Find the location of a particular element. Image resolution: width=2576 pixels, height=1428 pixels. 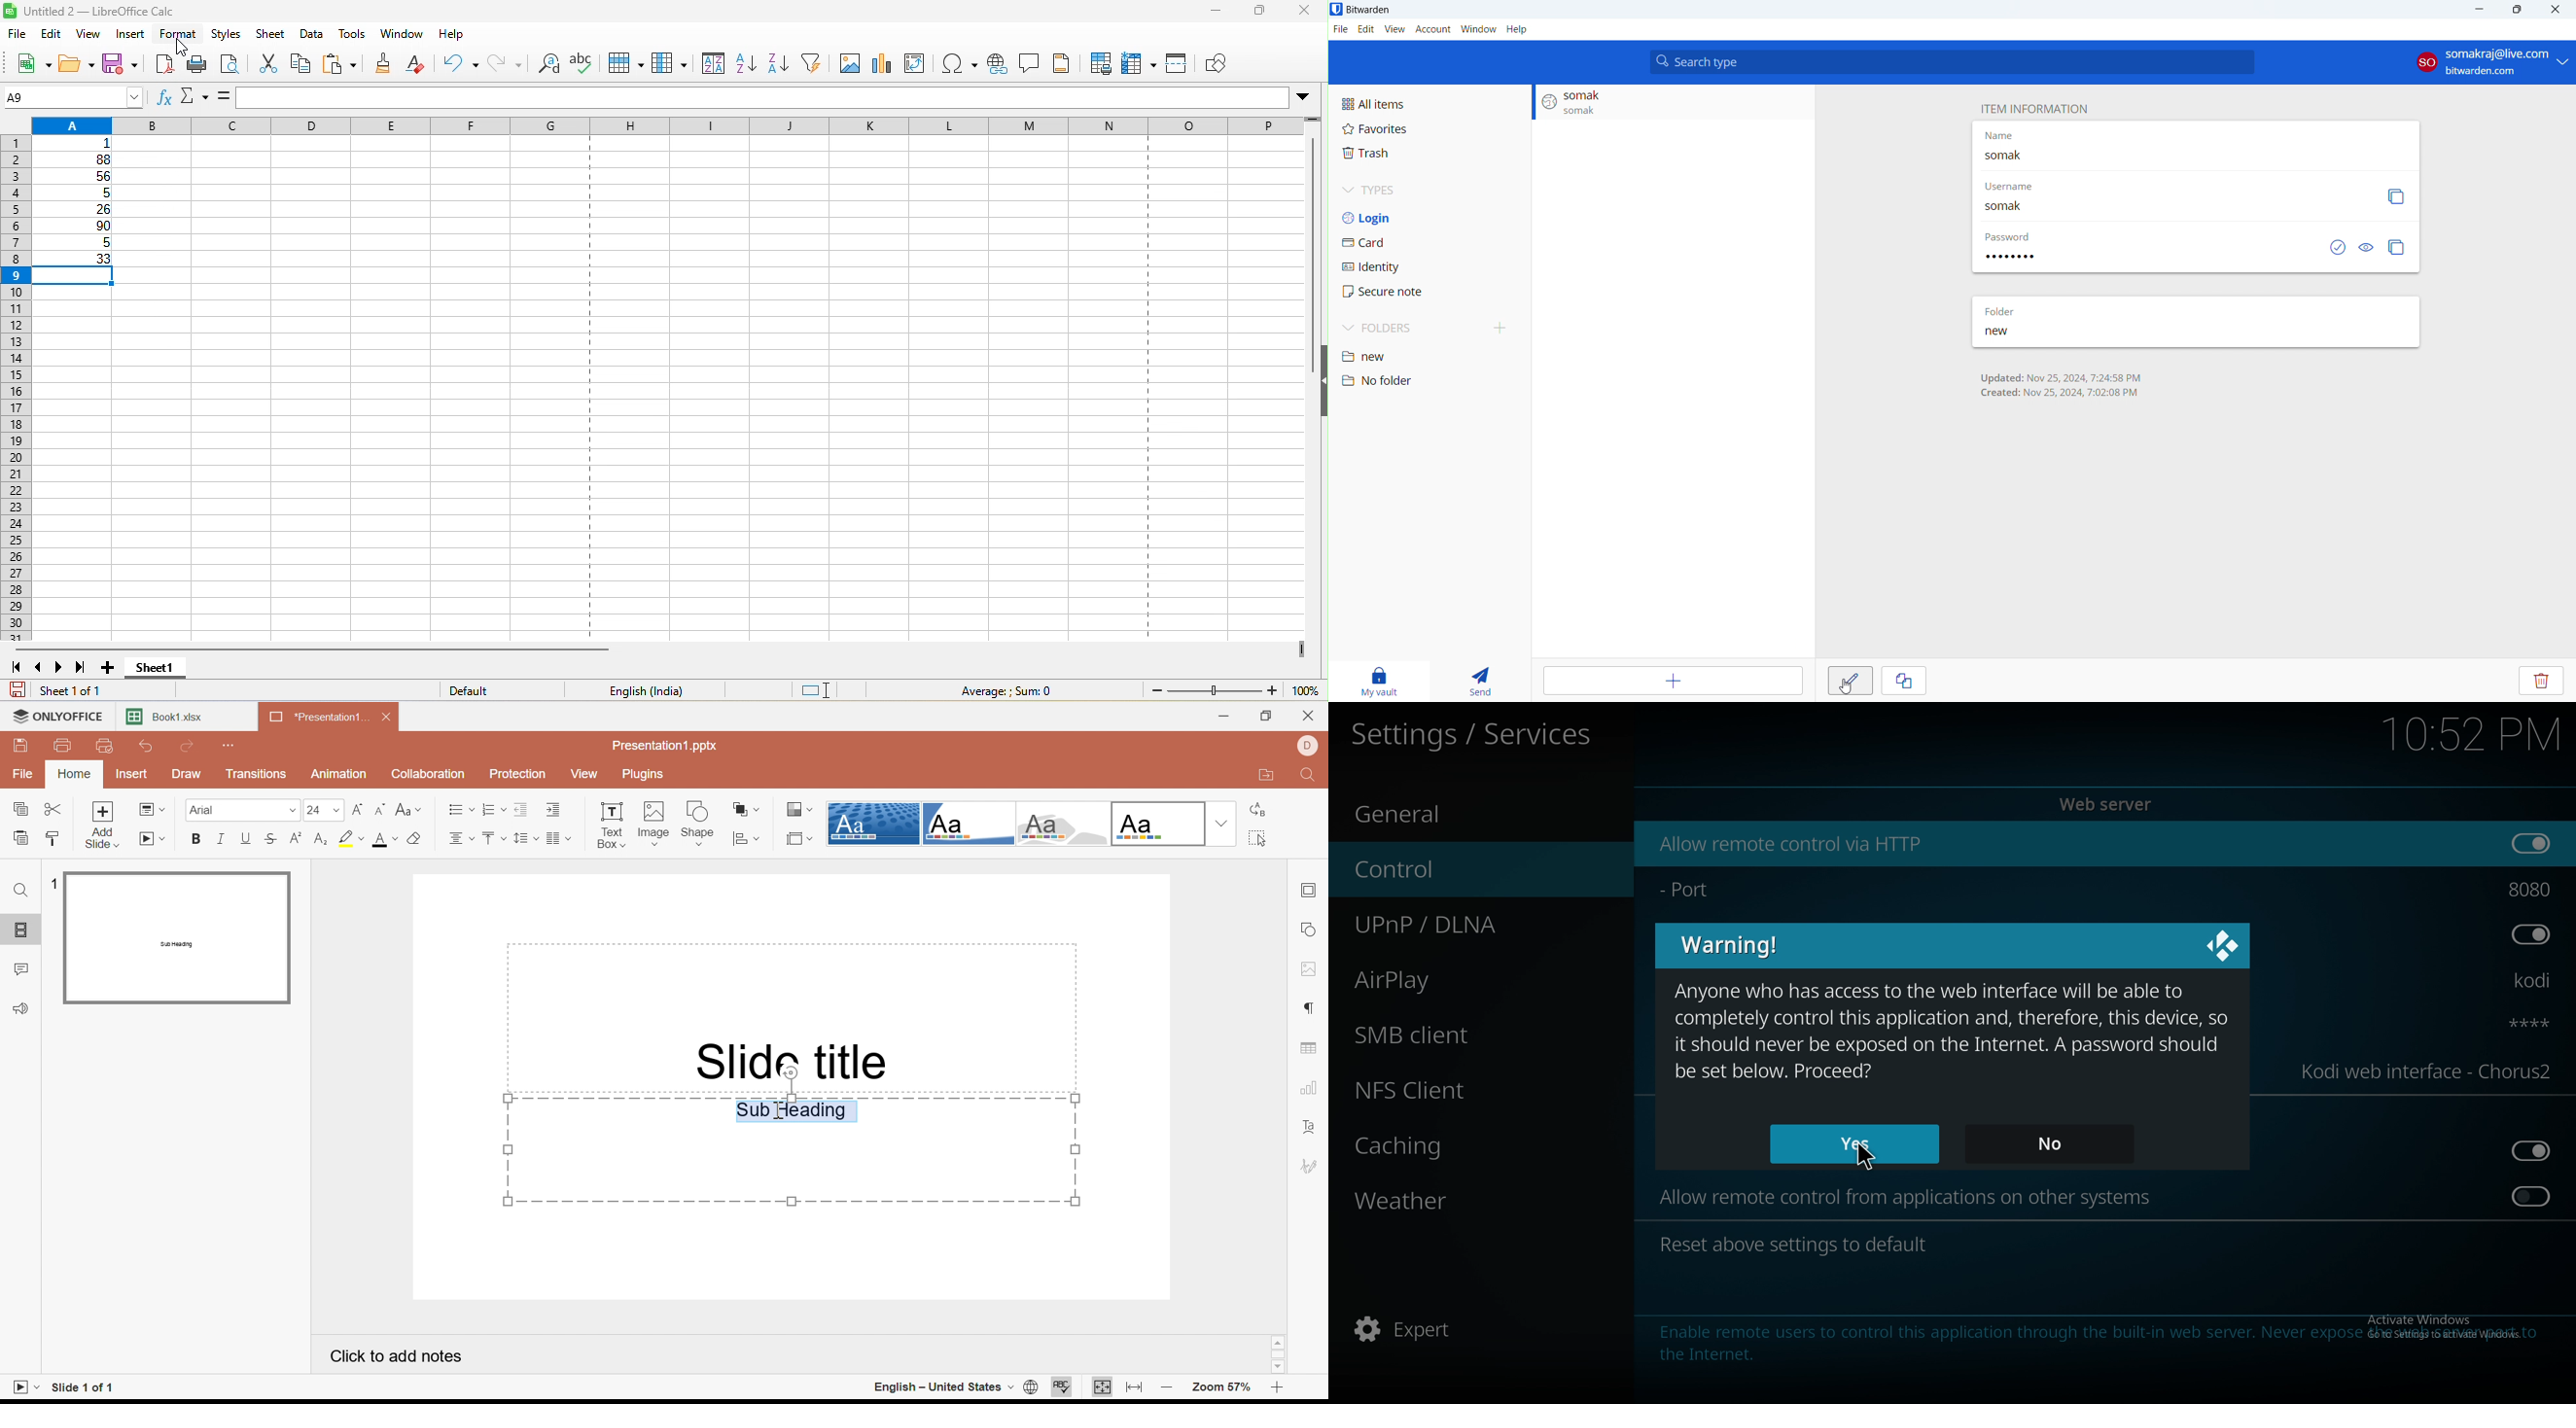

smb client is located at coordinates (1458, 1035).